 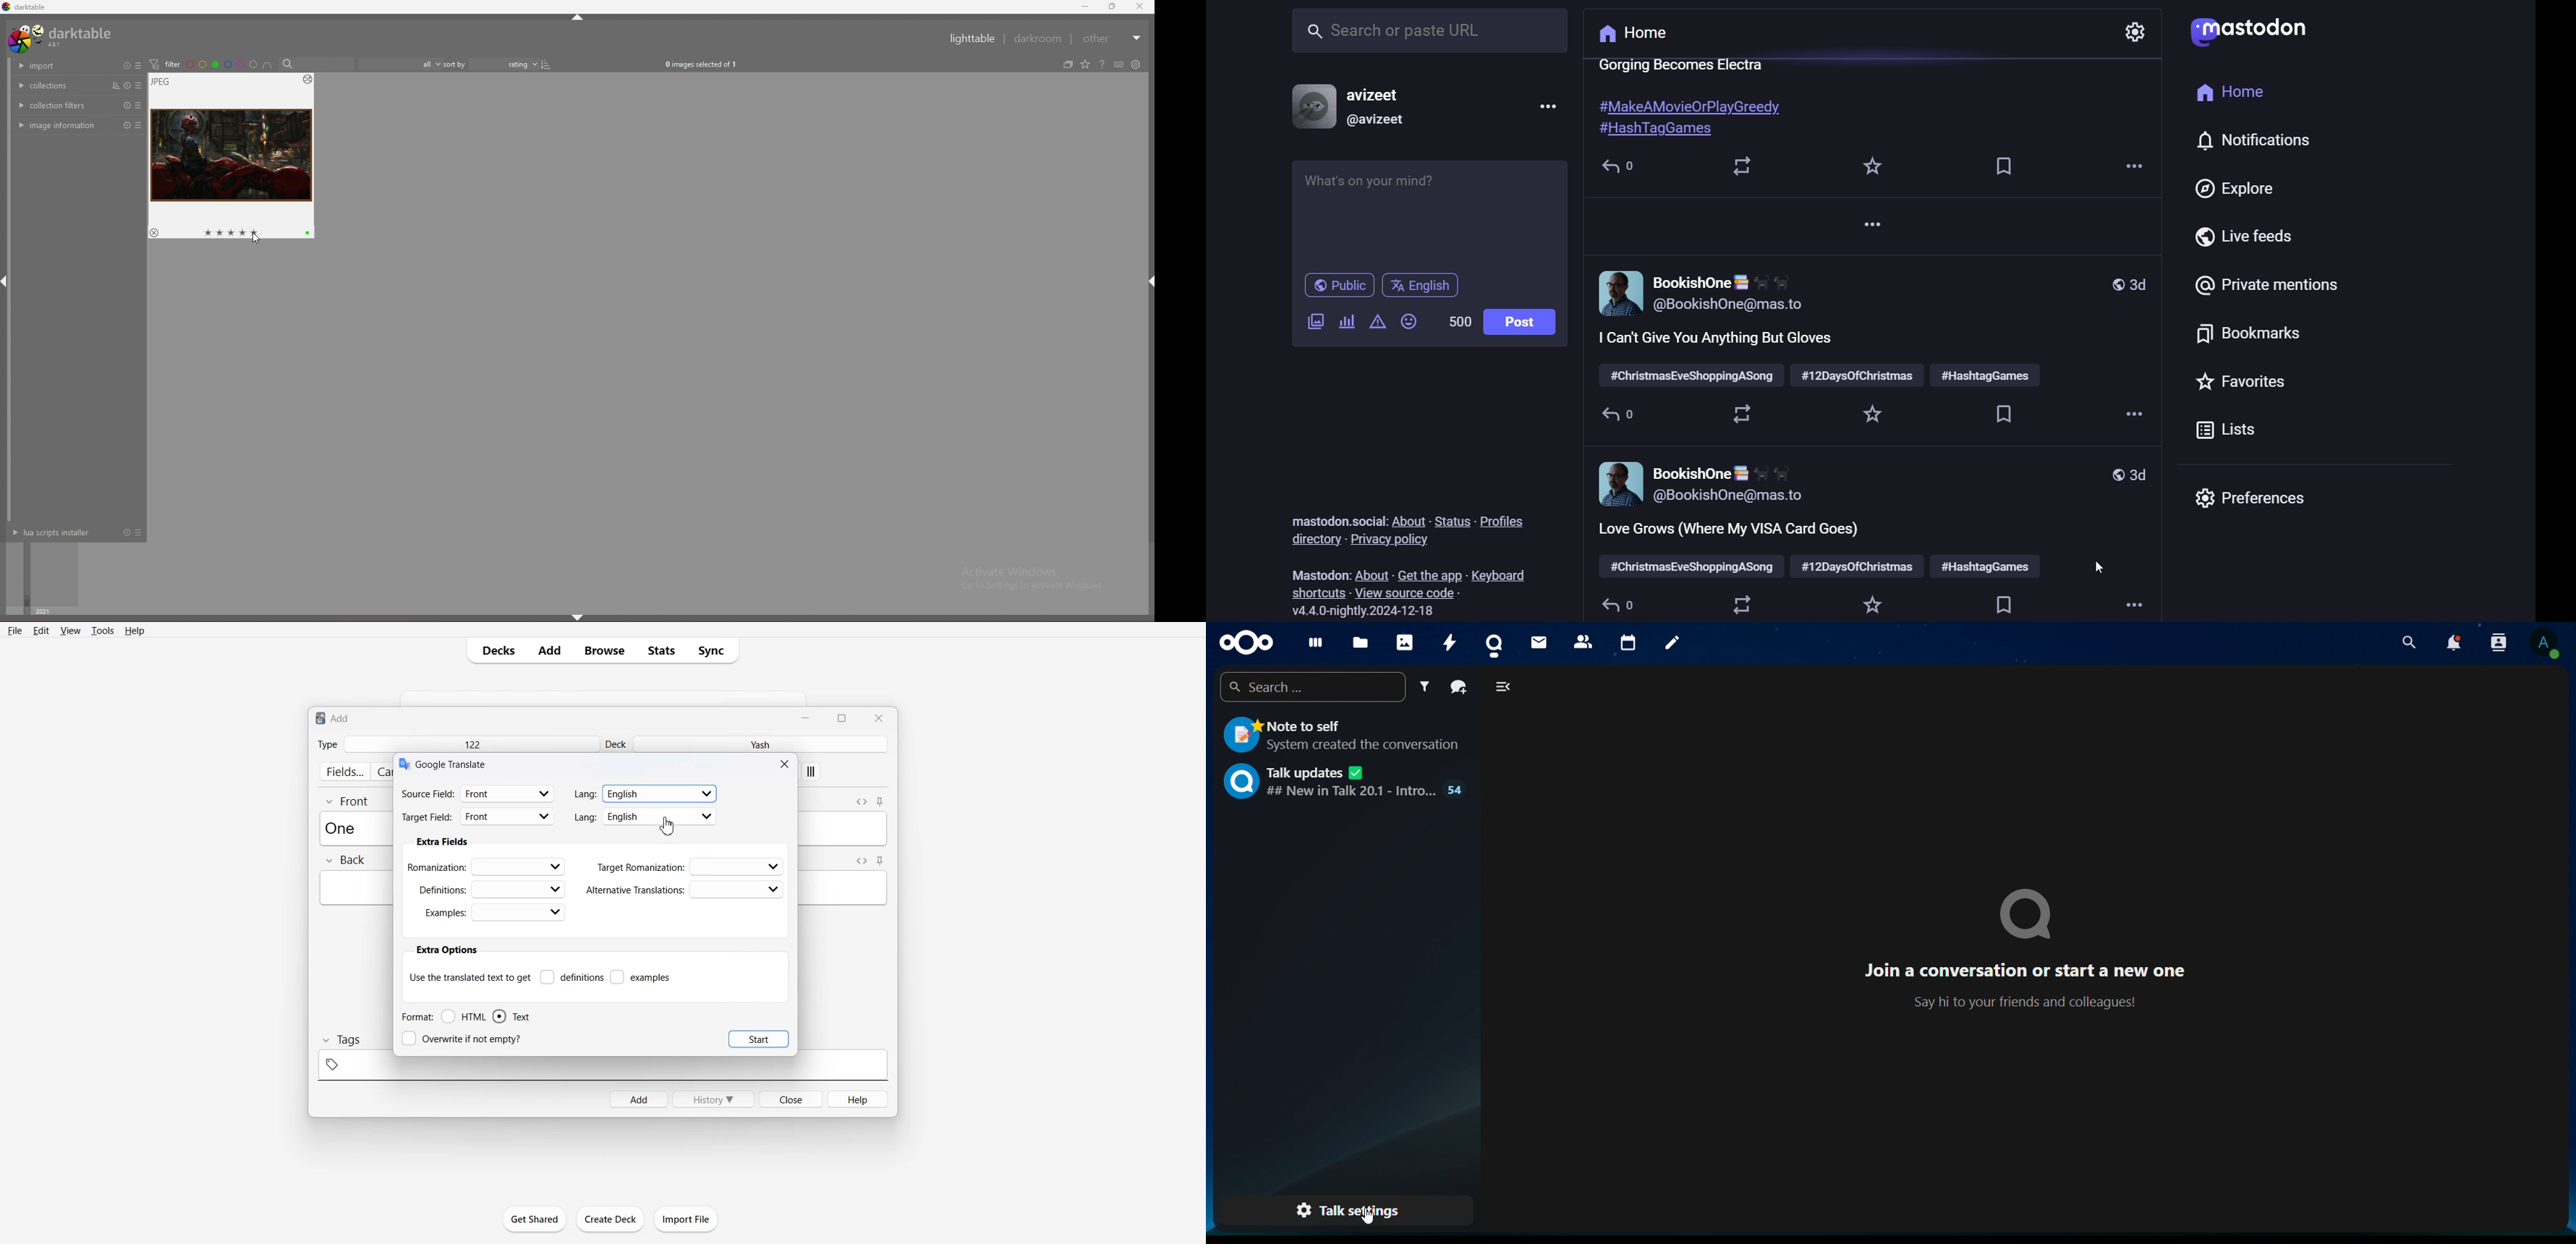 What do you see at coordinates (1496, 641) in the screenshot?
I see `talk` at bounding box center [1496, 641].